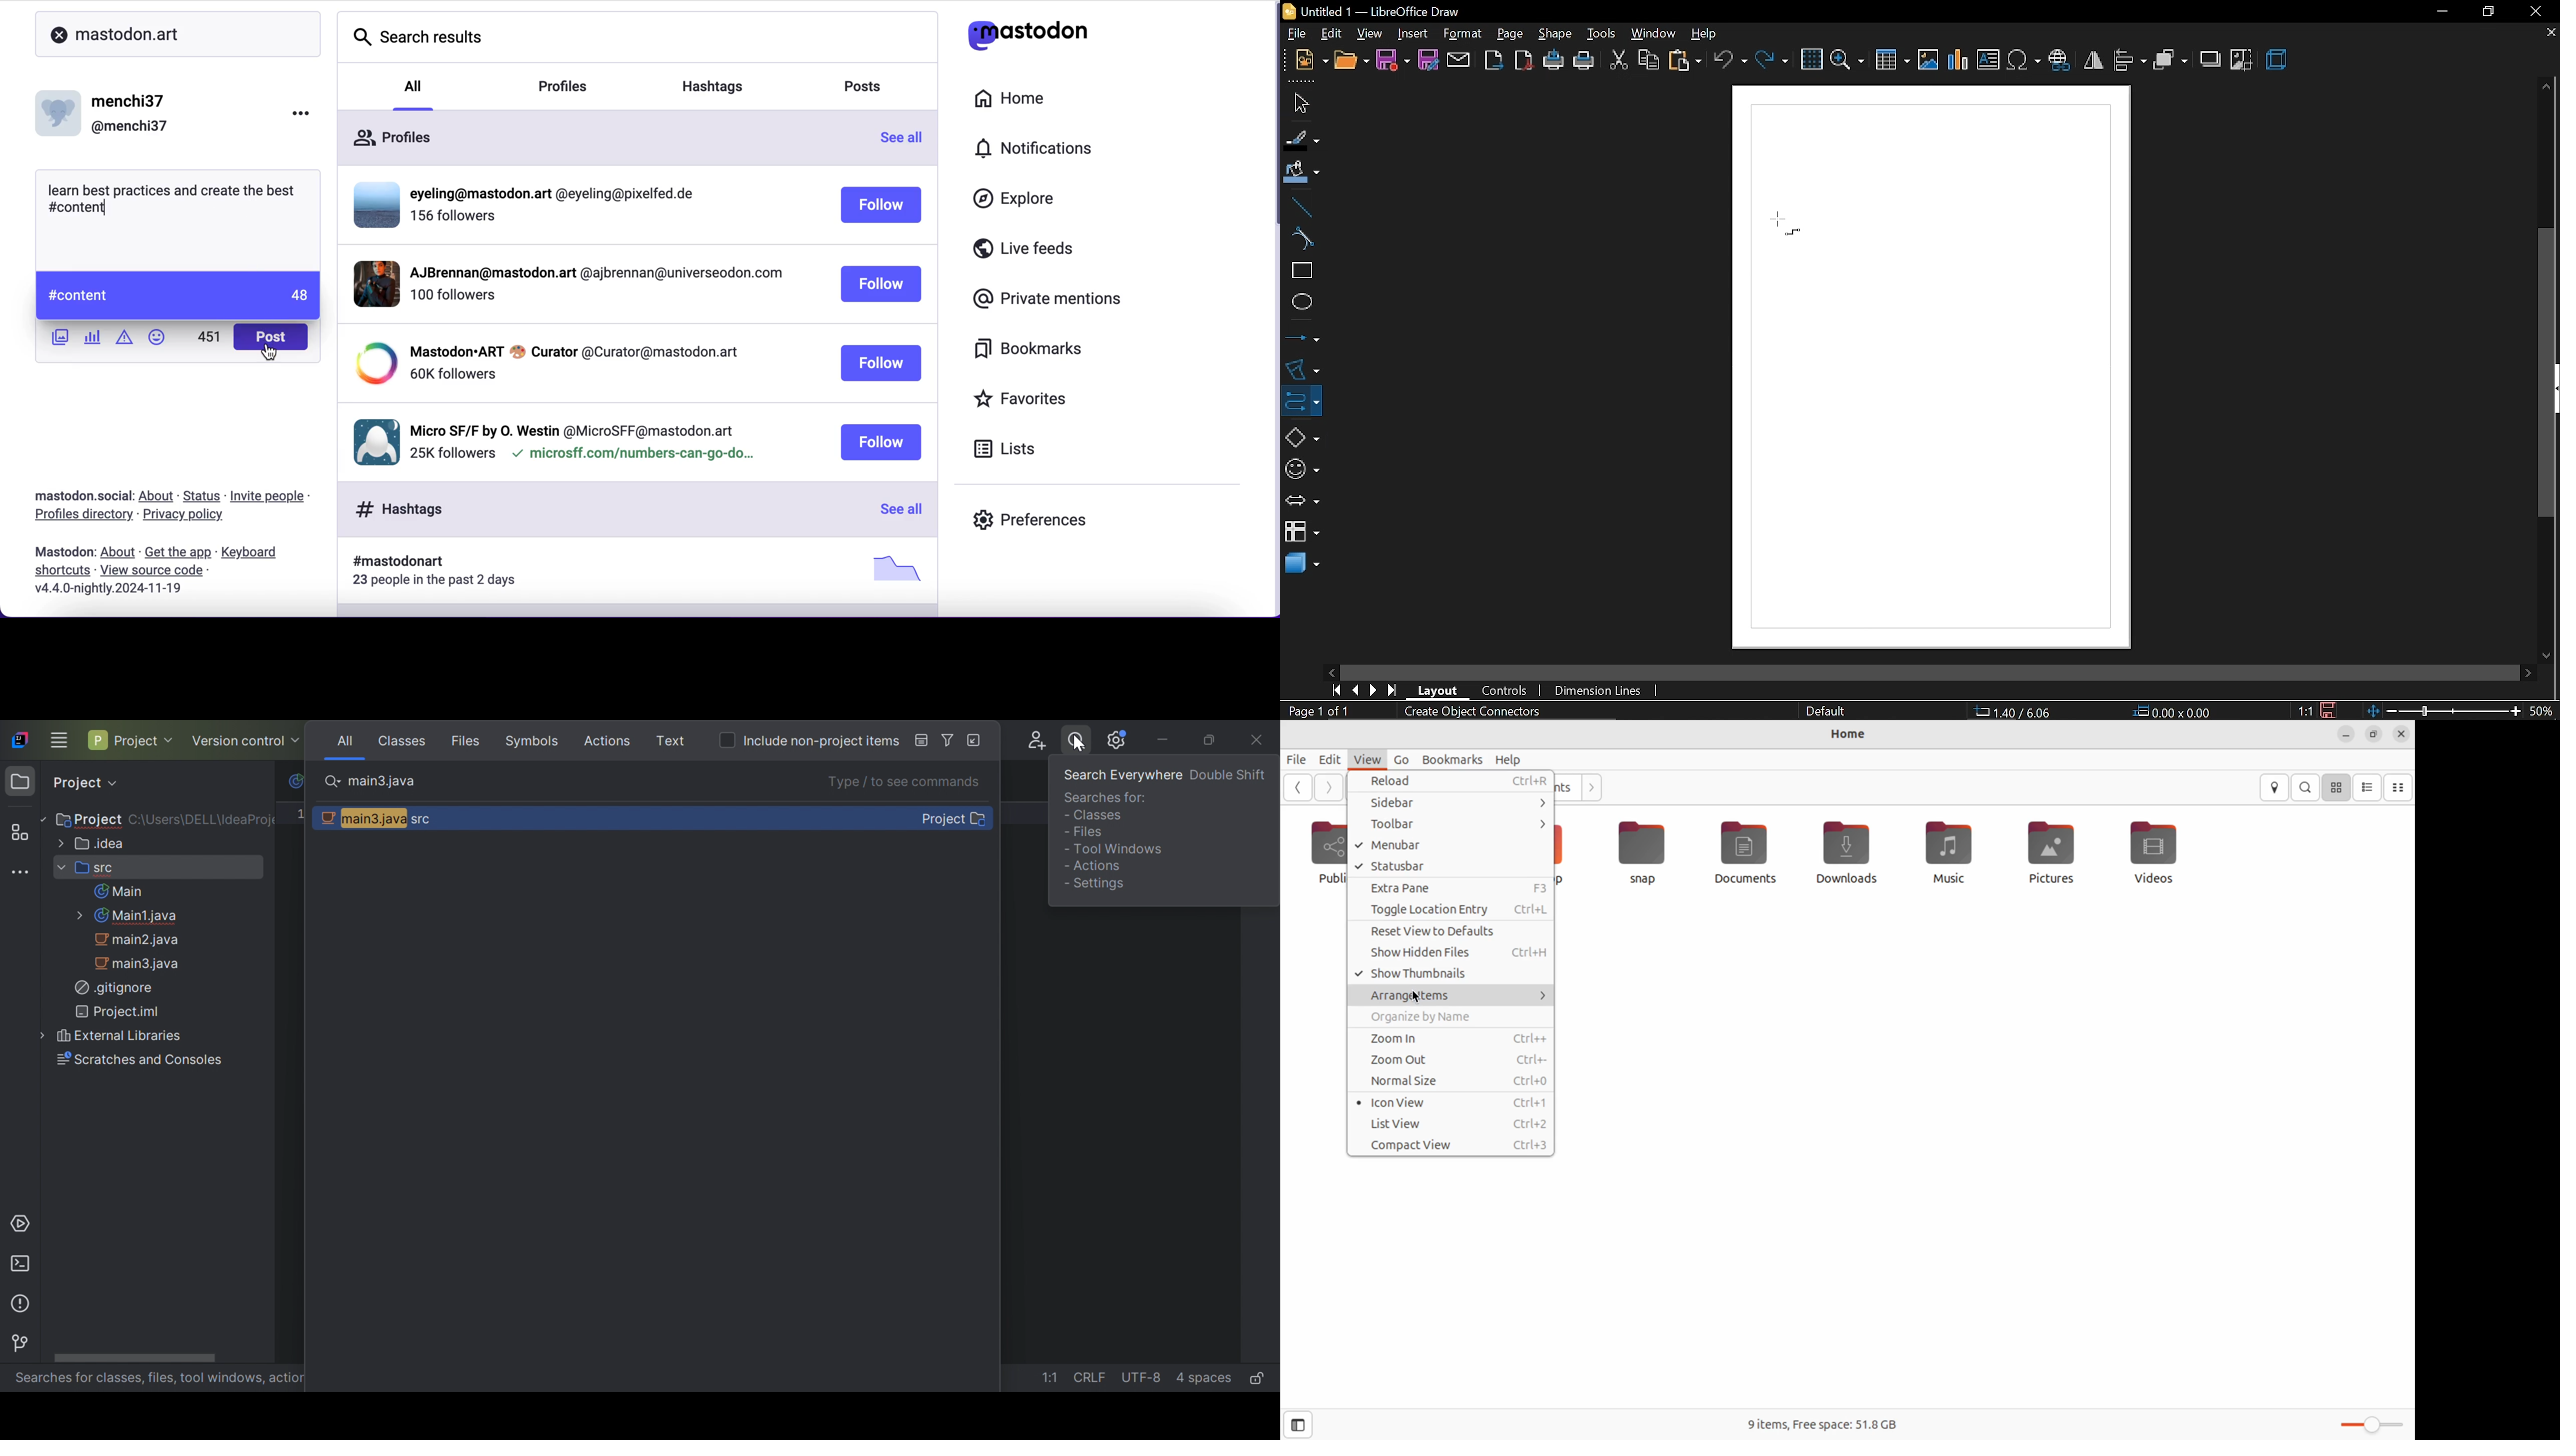  Describe the element at coordinates (2209, 59) in the screenshot. I see `shadow` at that location.